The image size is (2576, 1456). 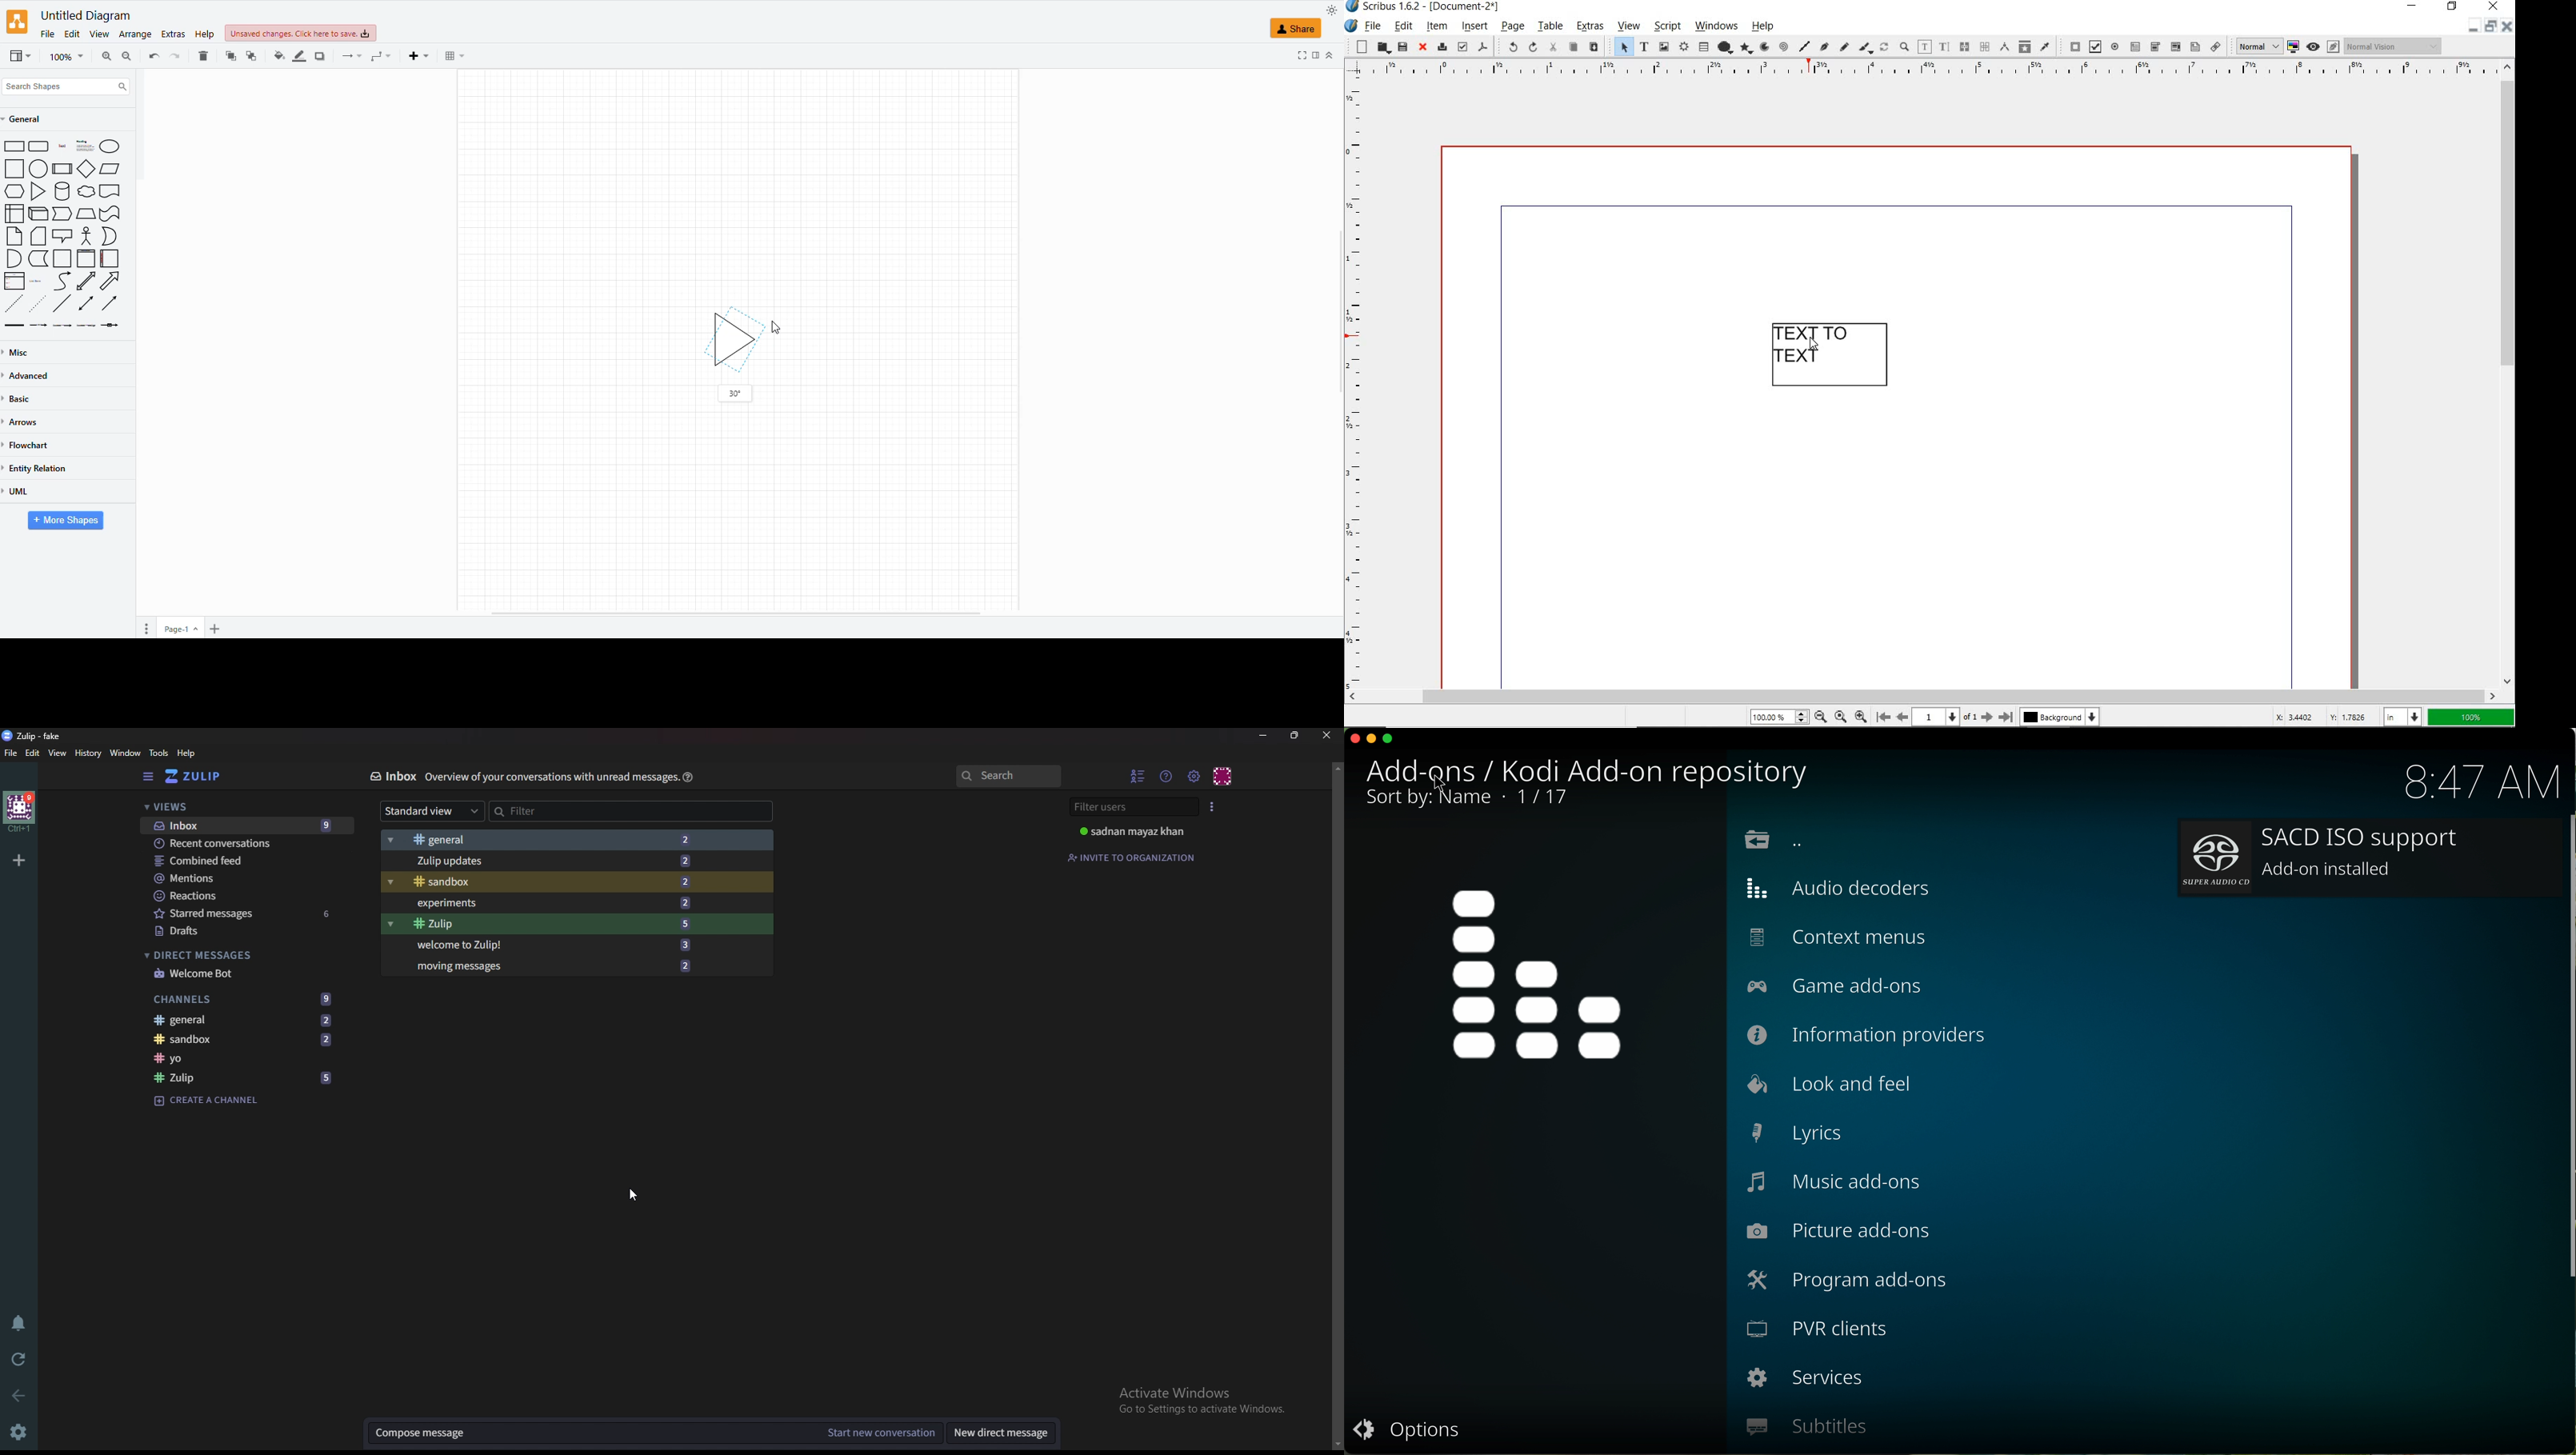 What do you see at coordinates (550, 776) in the screenshot?
I see `Info` at bounding box center [550, 776].